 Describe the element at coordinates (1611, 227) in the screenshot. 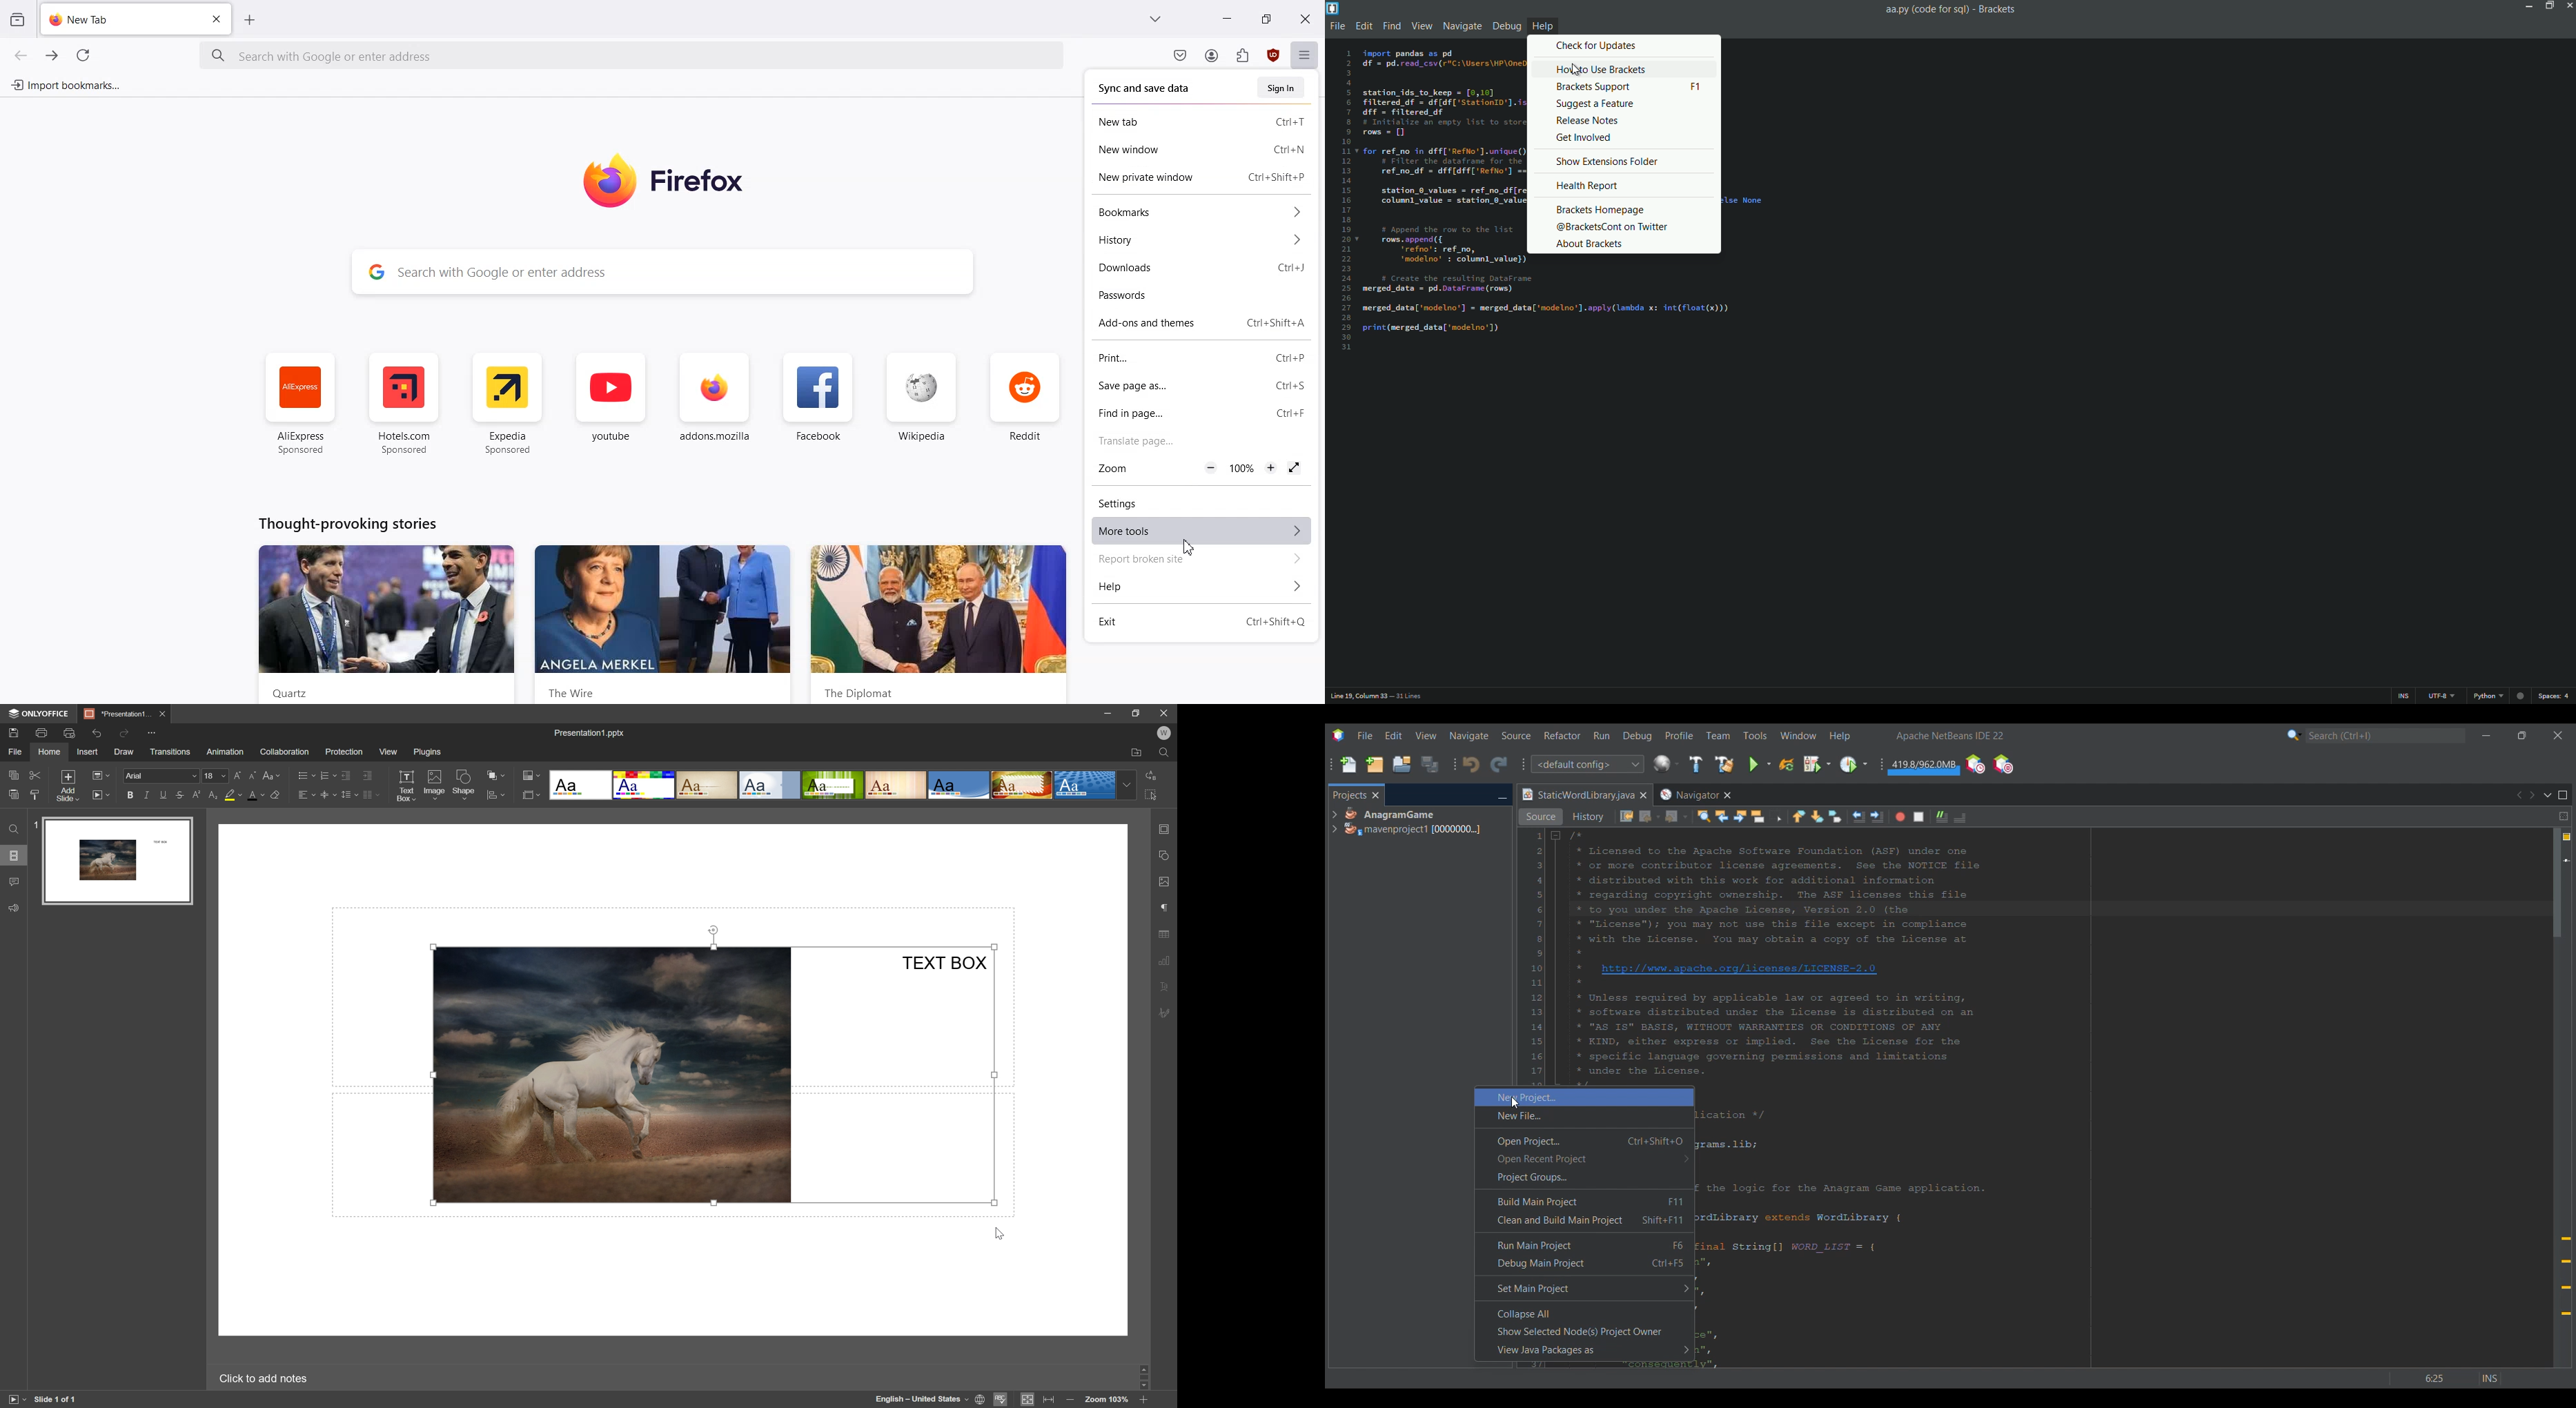

I see `@bracketcont on twitter` at that location.